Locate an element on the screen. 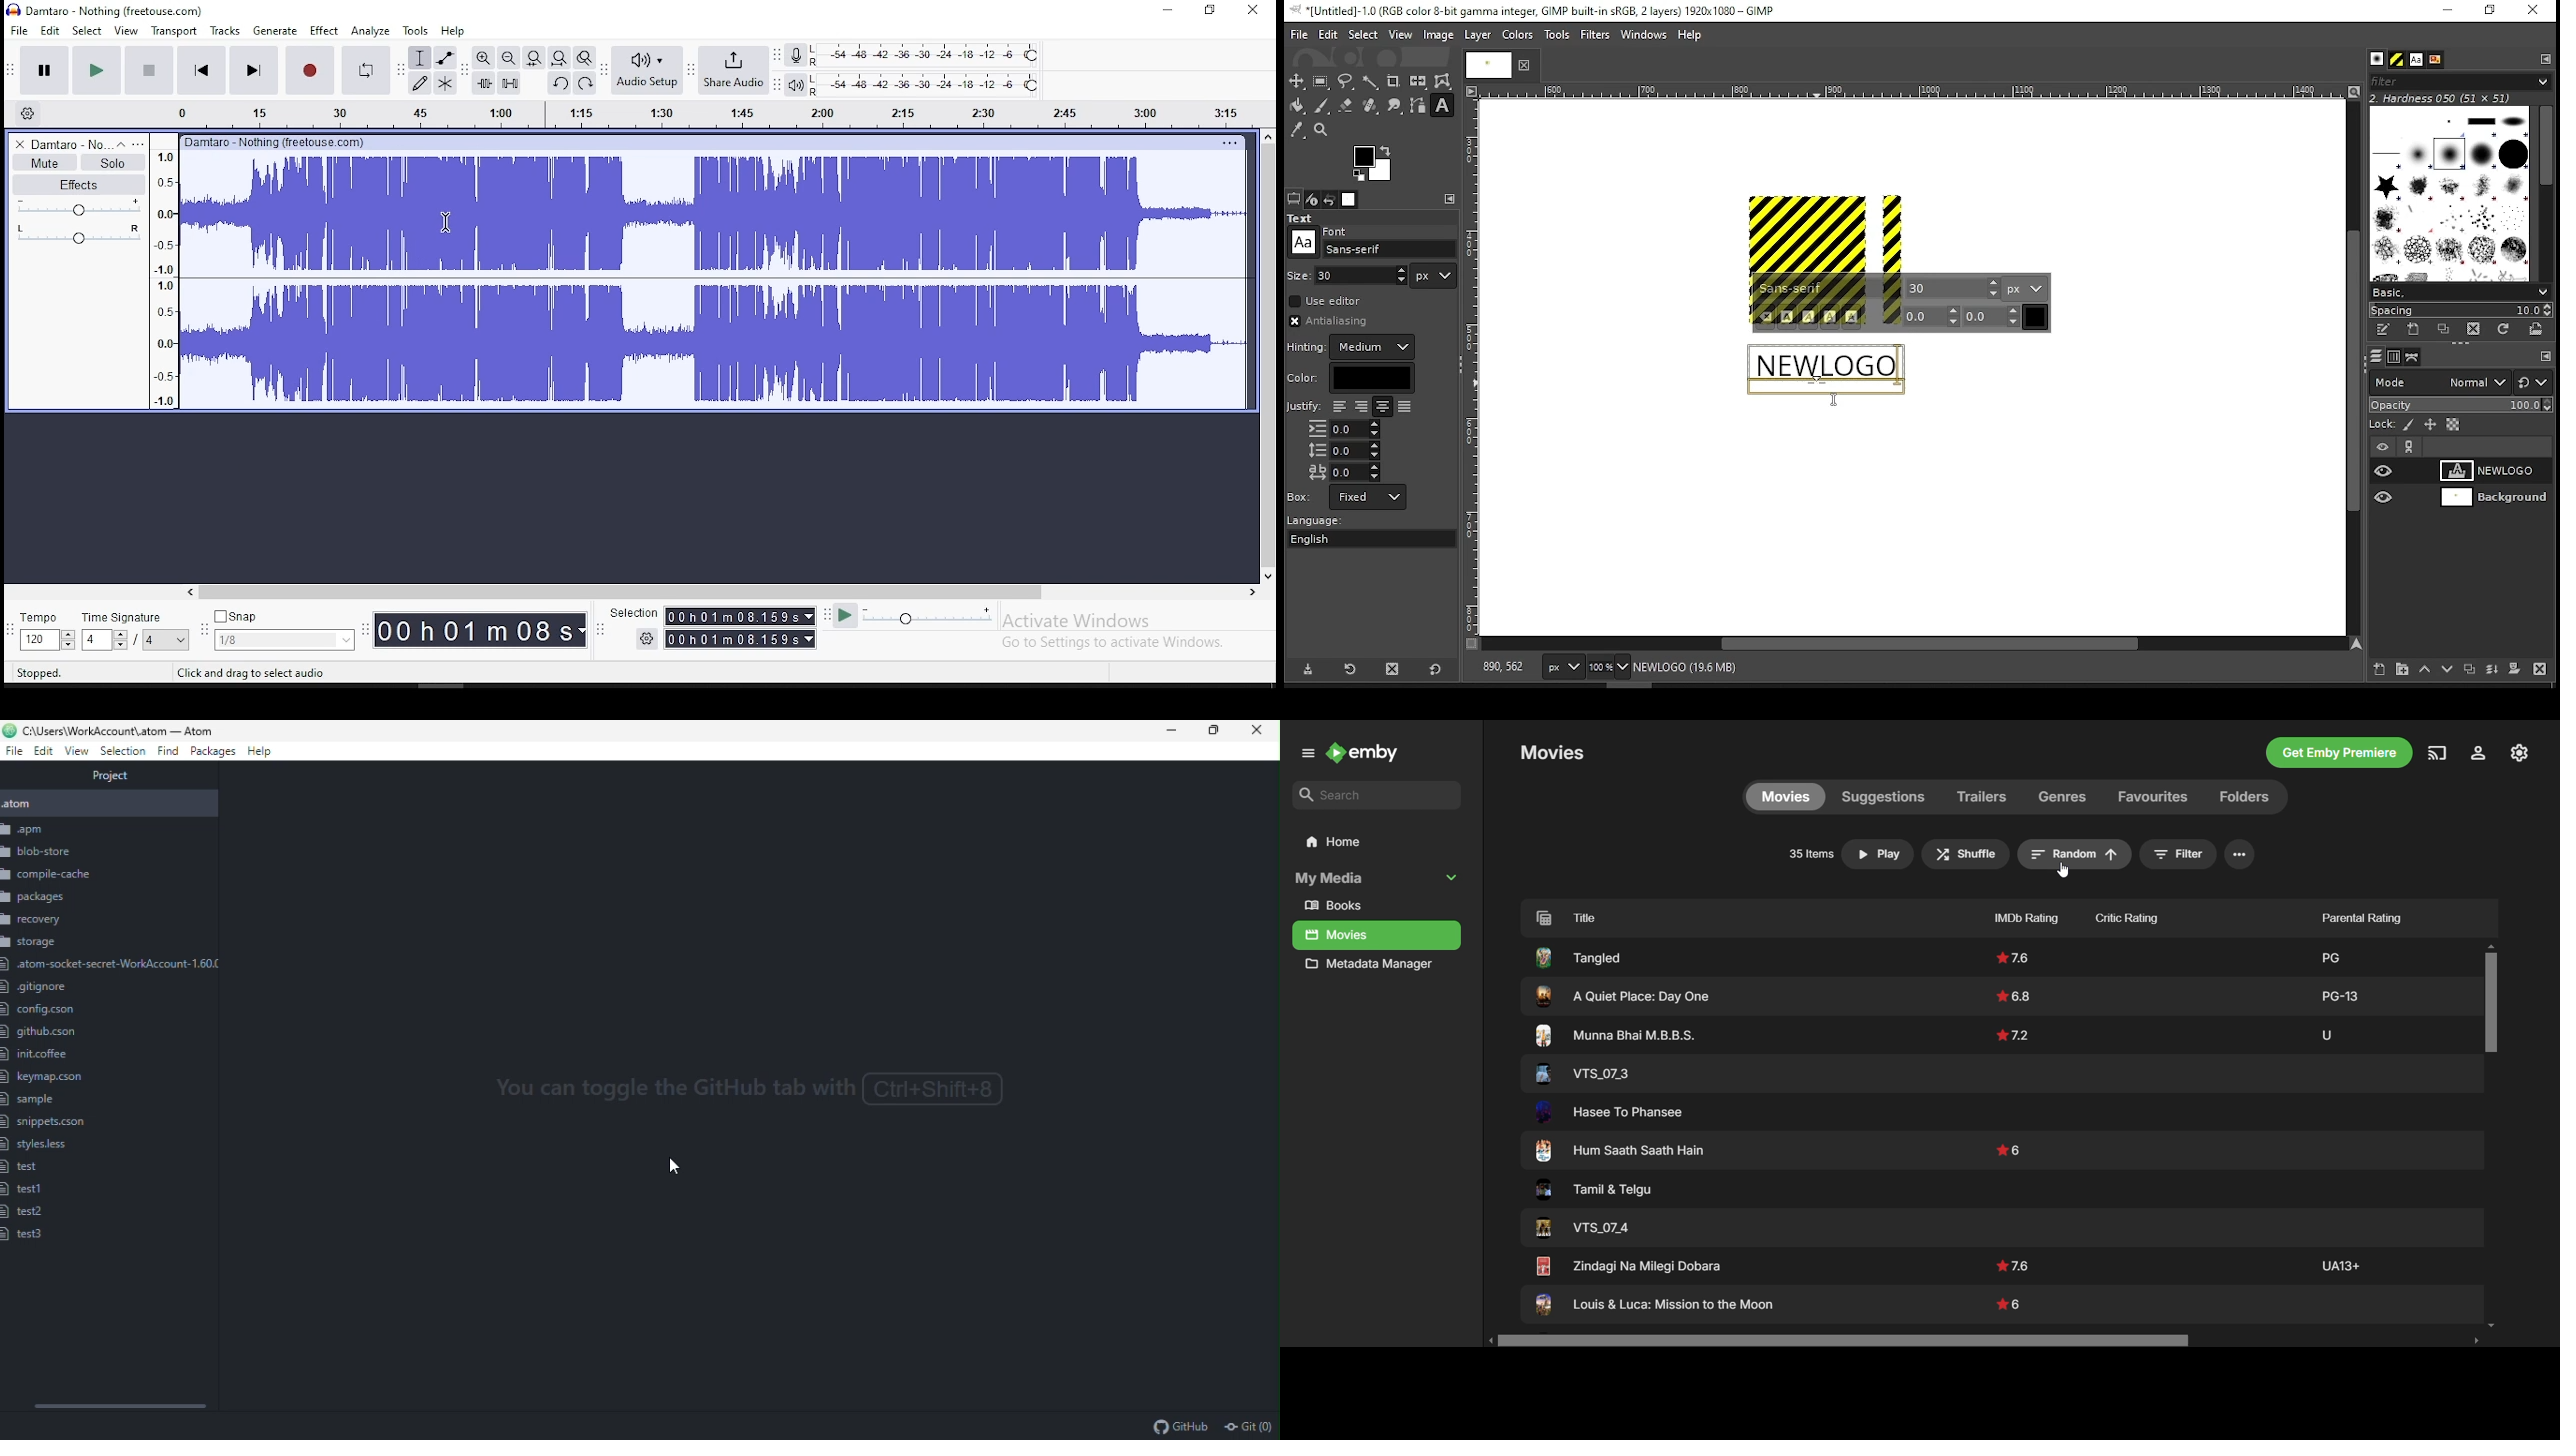 This screenshot has width=2576, height=1456. restore tool preset is located at coordinates (1352, 667).